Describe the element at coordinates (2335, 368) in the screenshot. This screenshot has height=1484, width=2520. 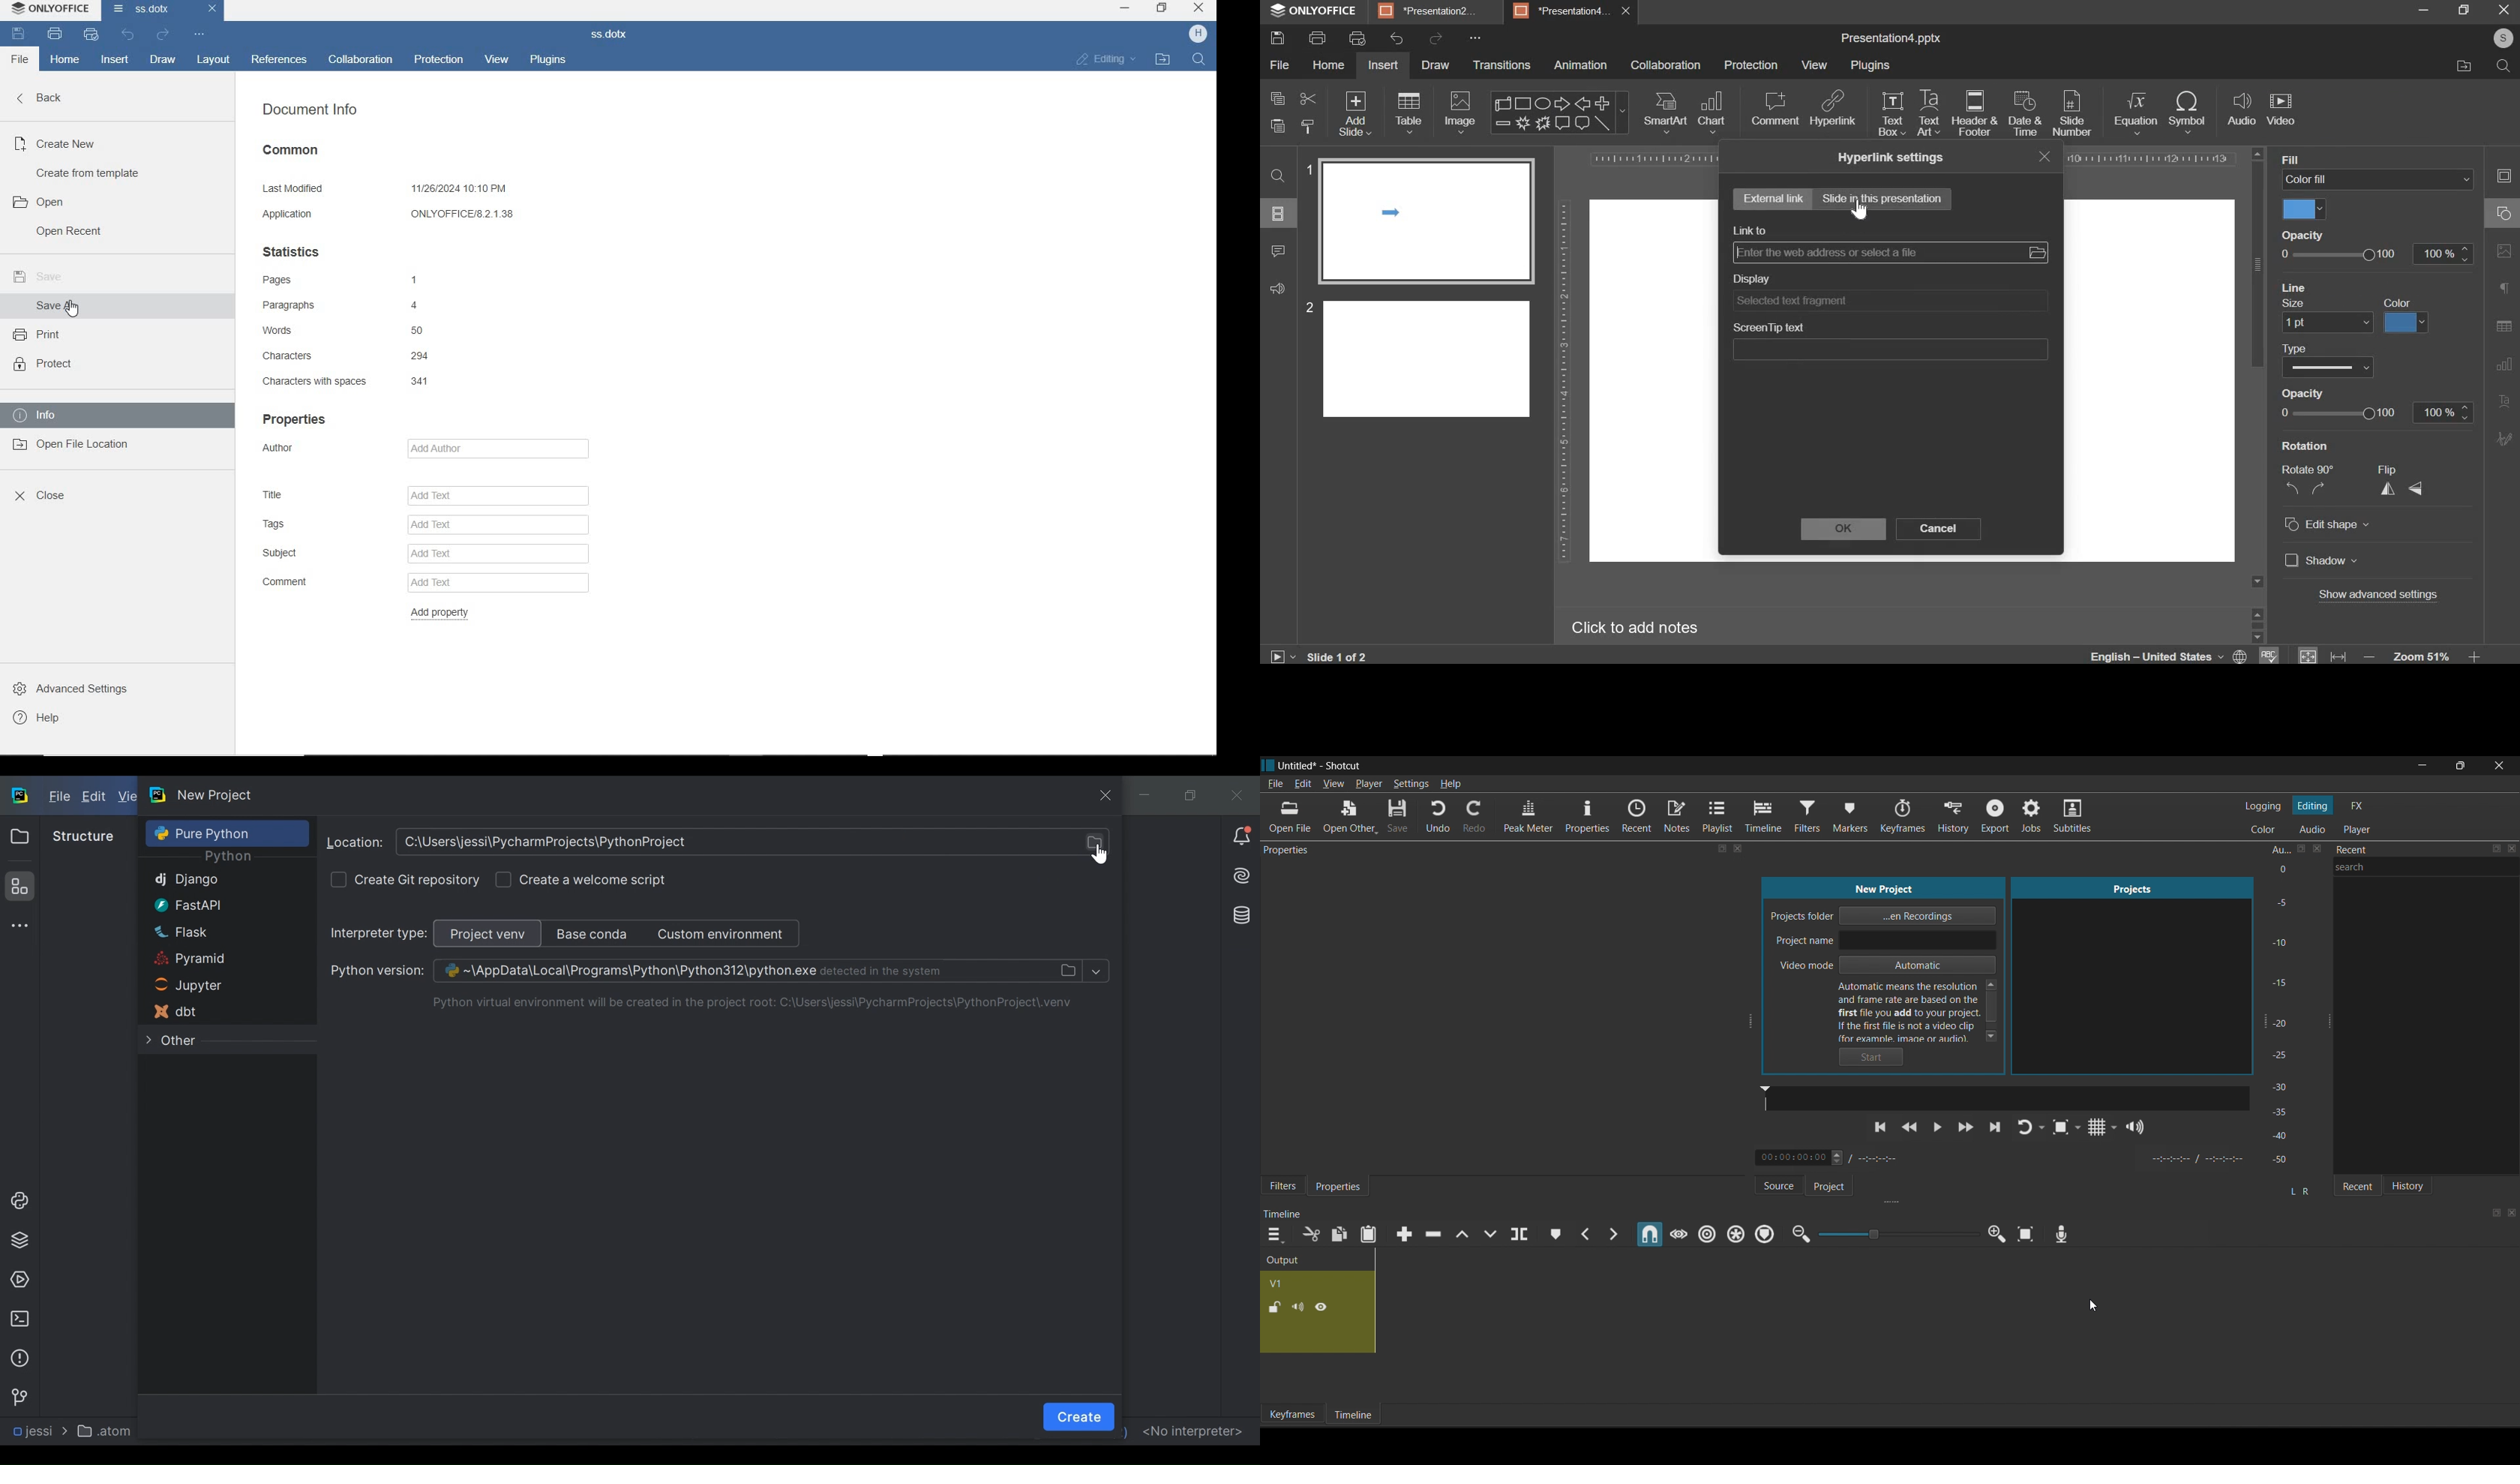
I see `CO Show Date and` at that location.